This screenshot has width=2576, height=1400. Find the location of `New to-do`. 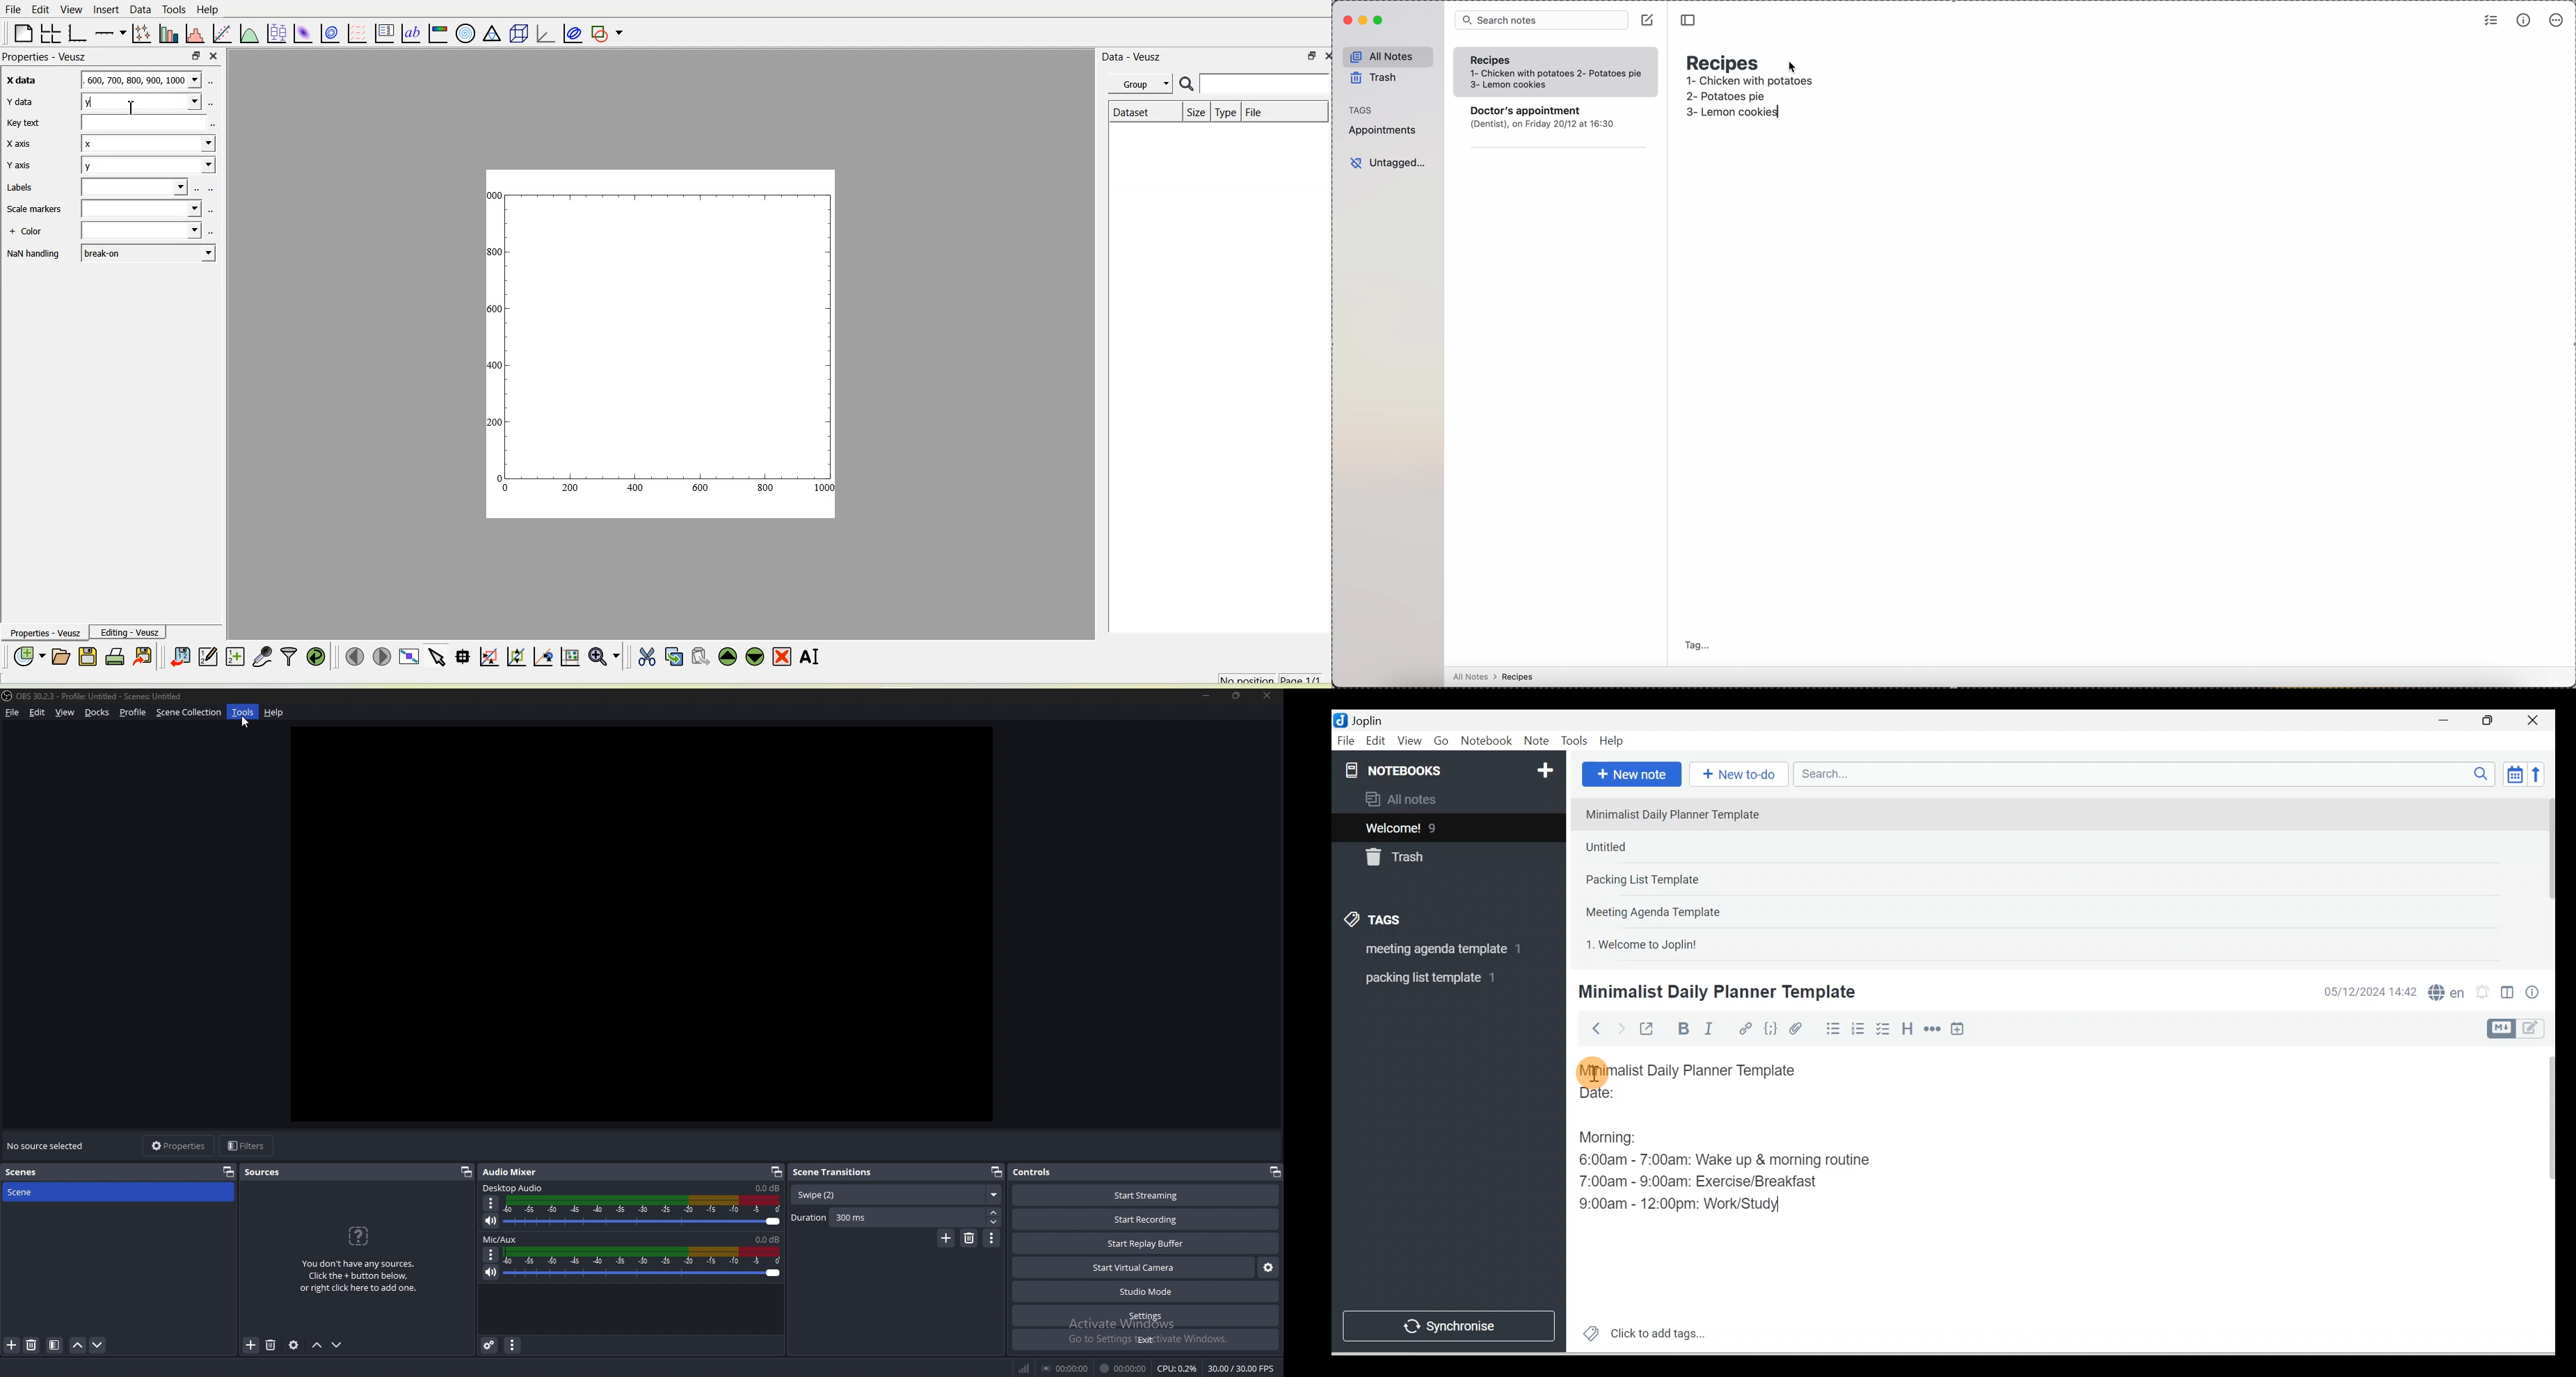

New to-do is located at coordinates (1736, 775).